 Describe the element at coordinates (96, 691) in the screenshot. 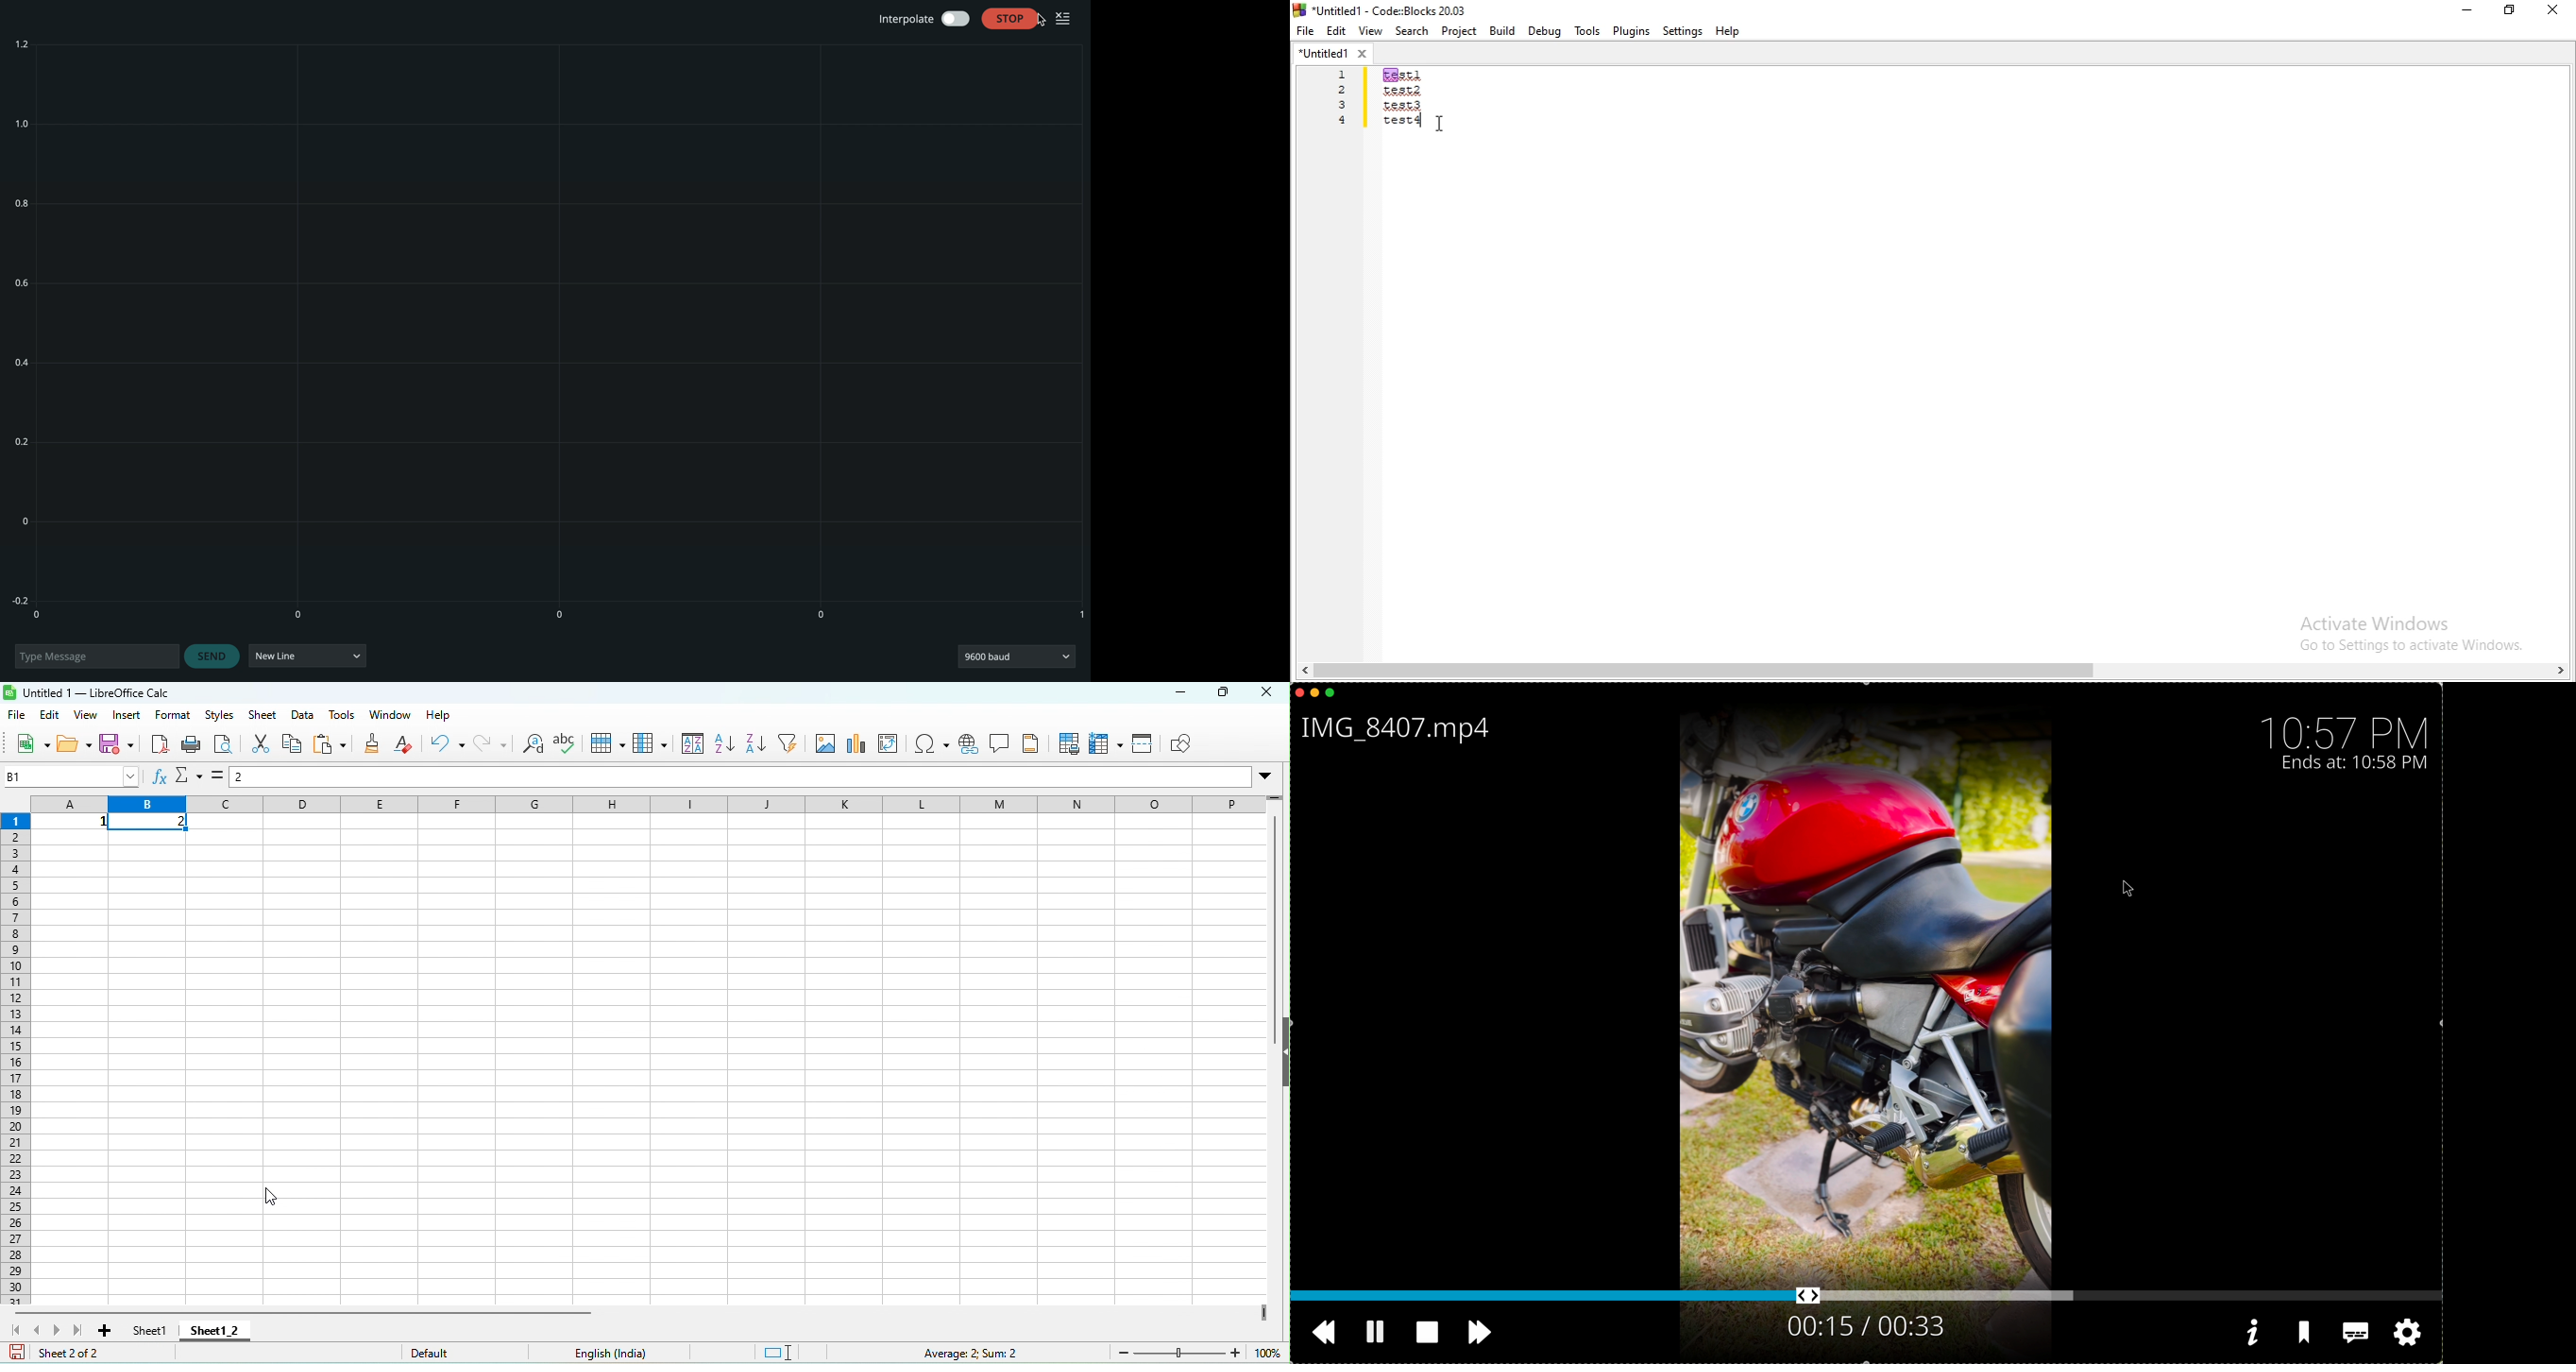

I see `untitled 1-libre office calc` at that location.